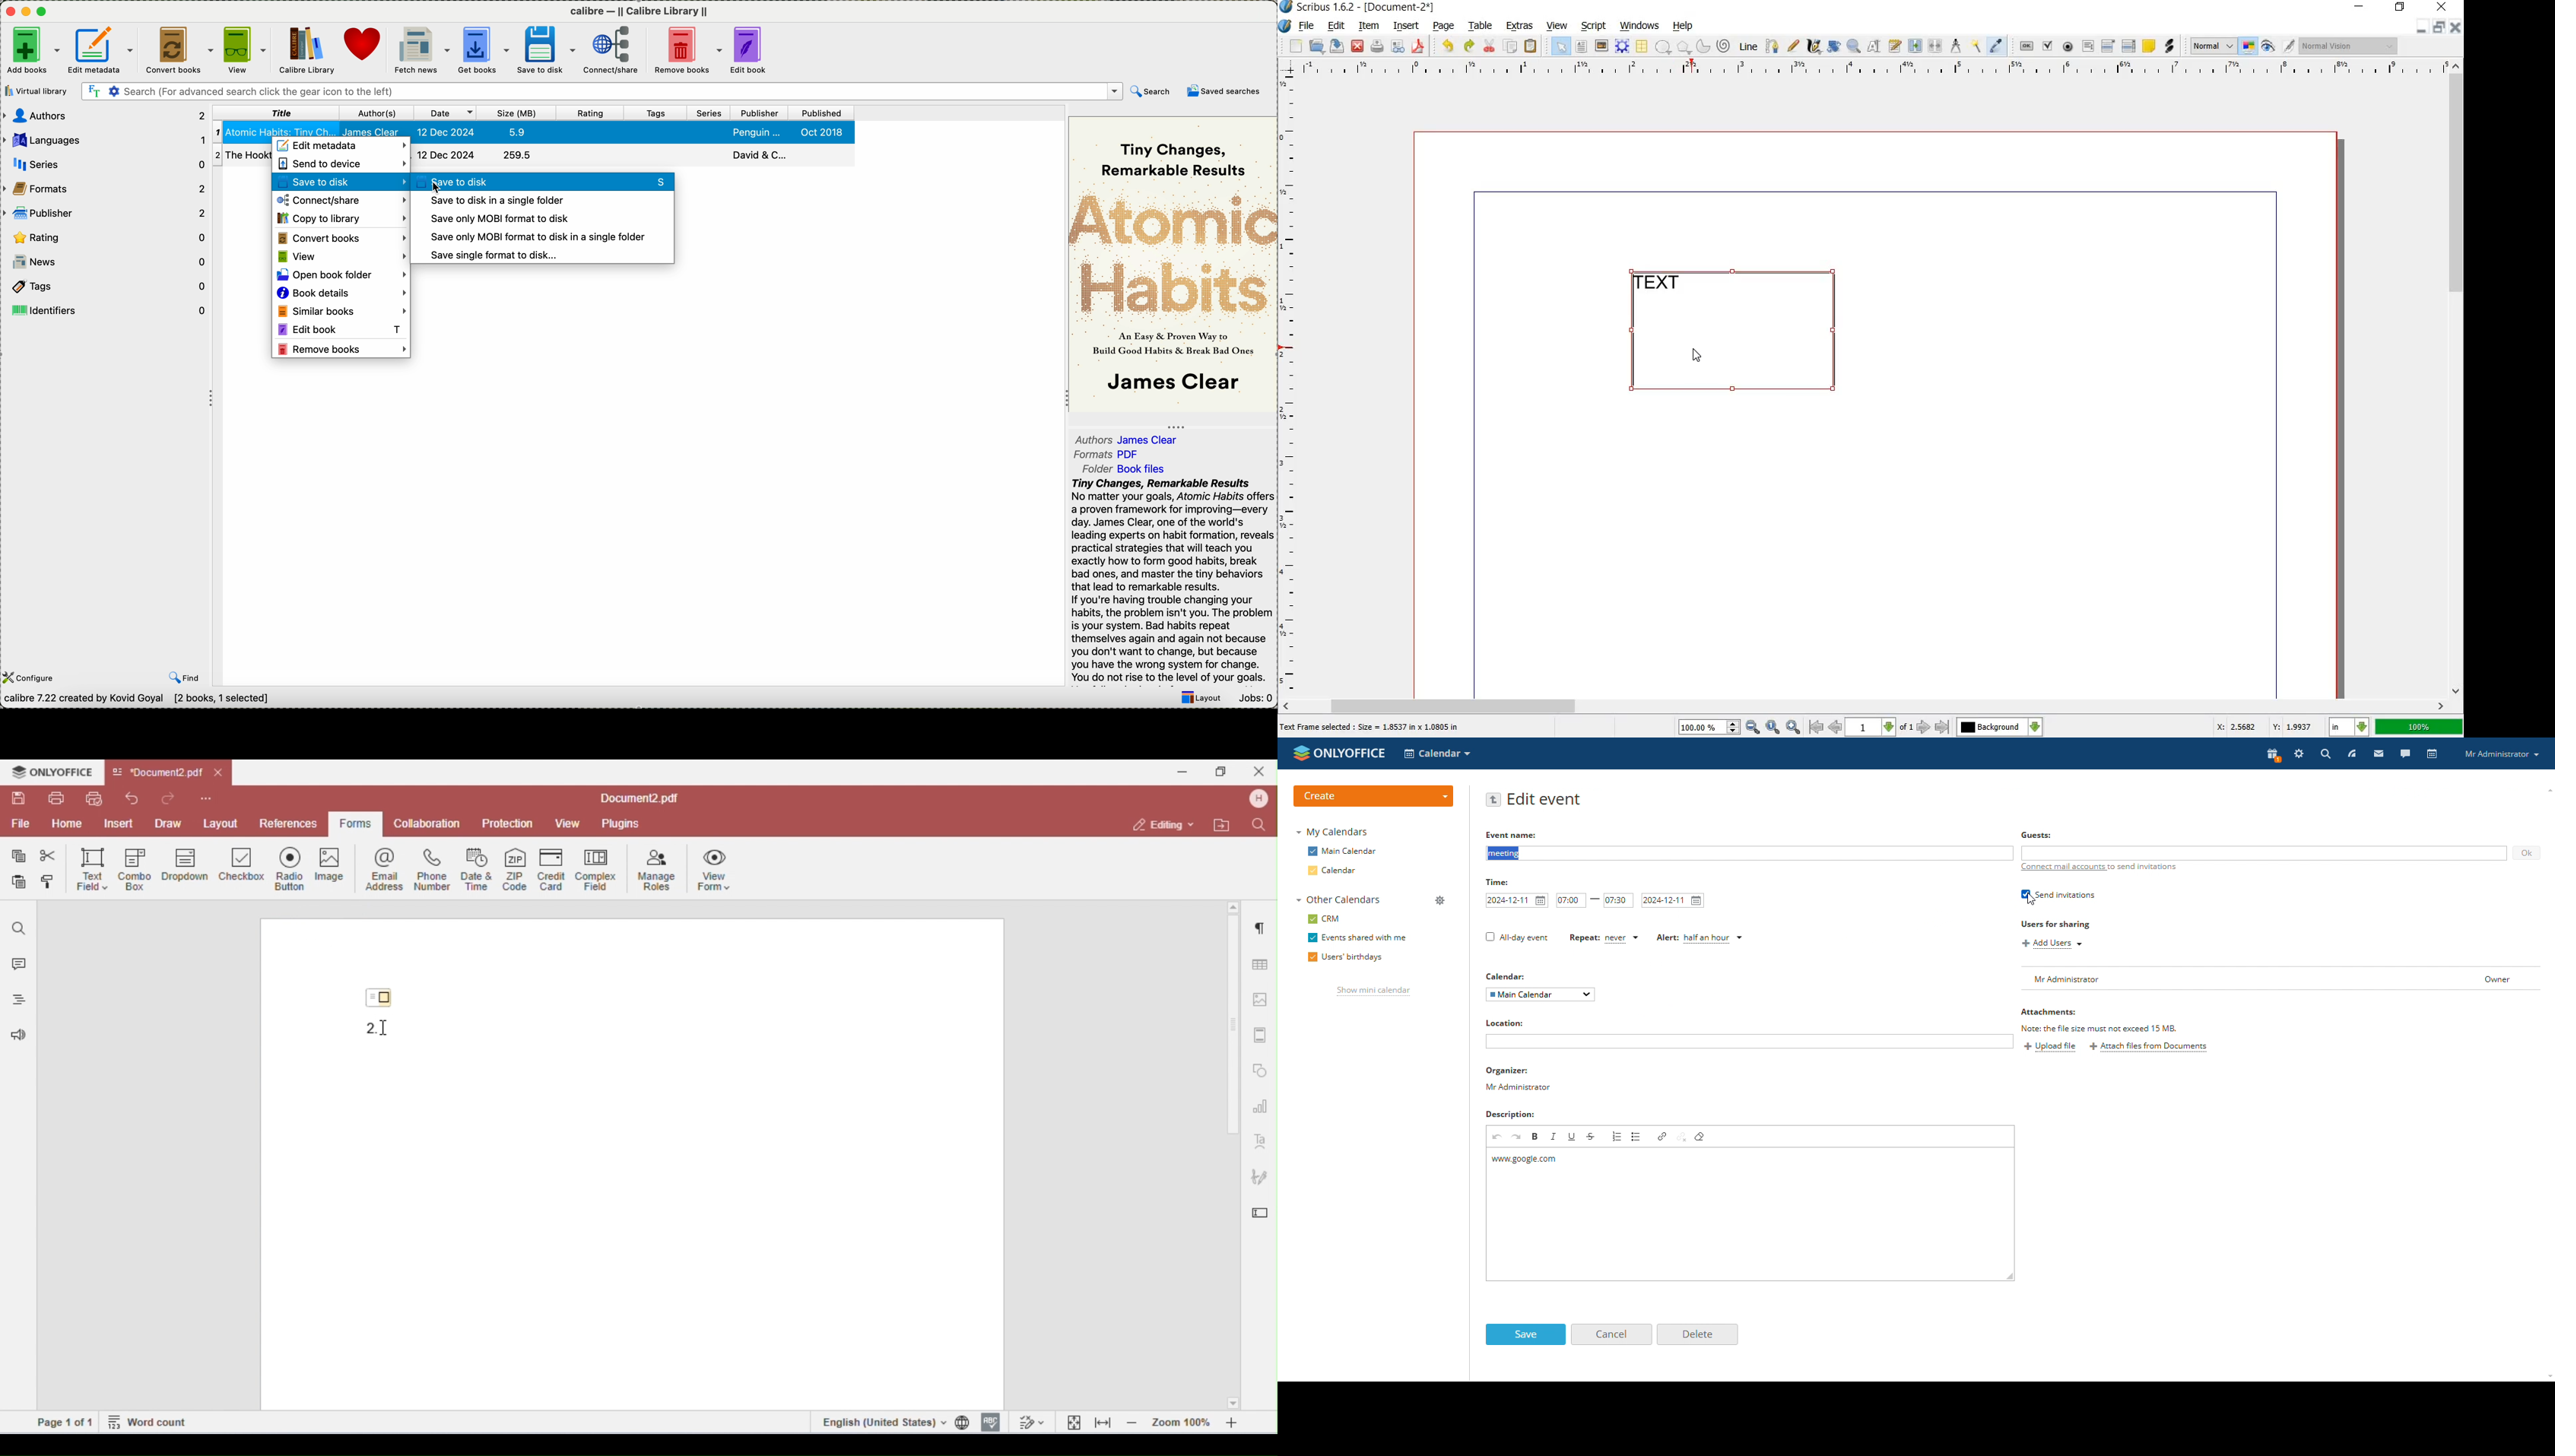 Image resolution: width=2576 pixels, height=1456 pixels. What do you see at coordinates (1663, 1137) in the screenshot?
I see `link` at bounding box center [1663, 1137].